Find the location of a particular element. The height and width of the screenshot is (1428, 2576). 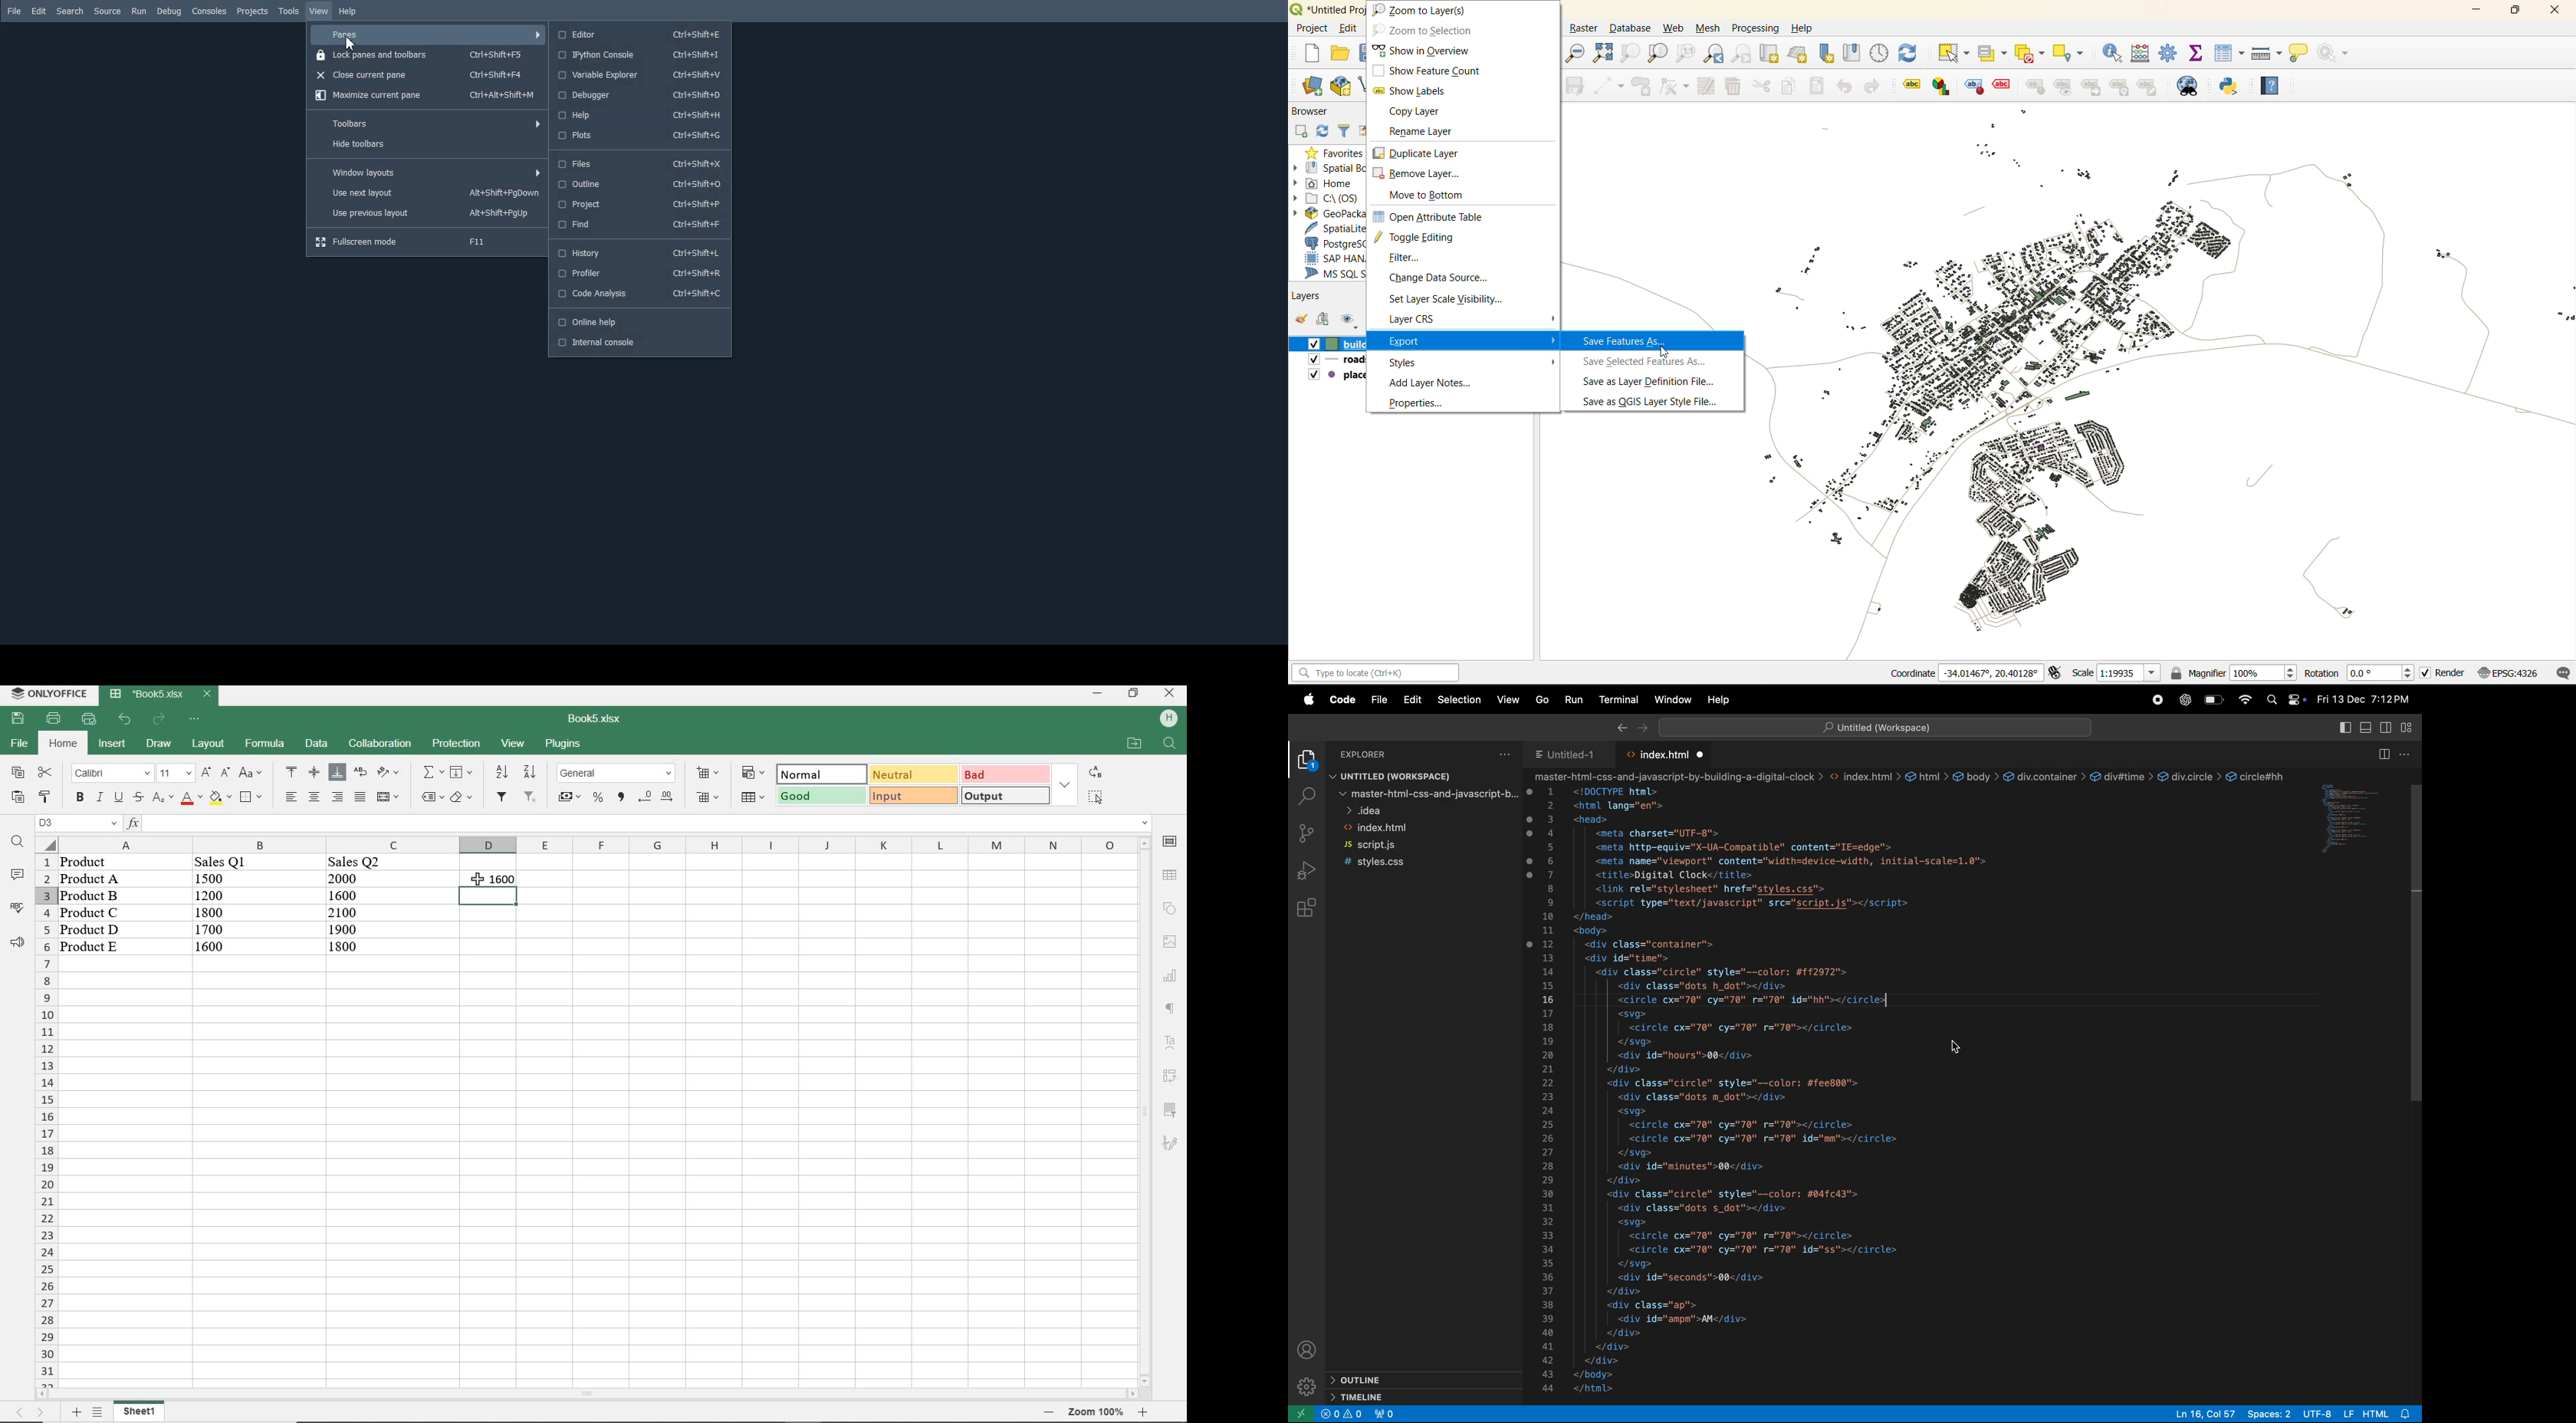

Maximize current pane is located at coordinates (425, 95).